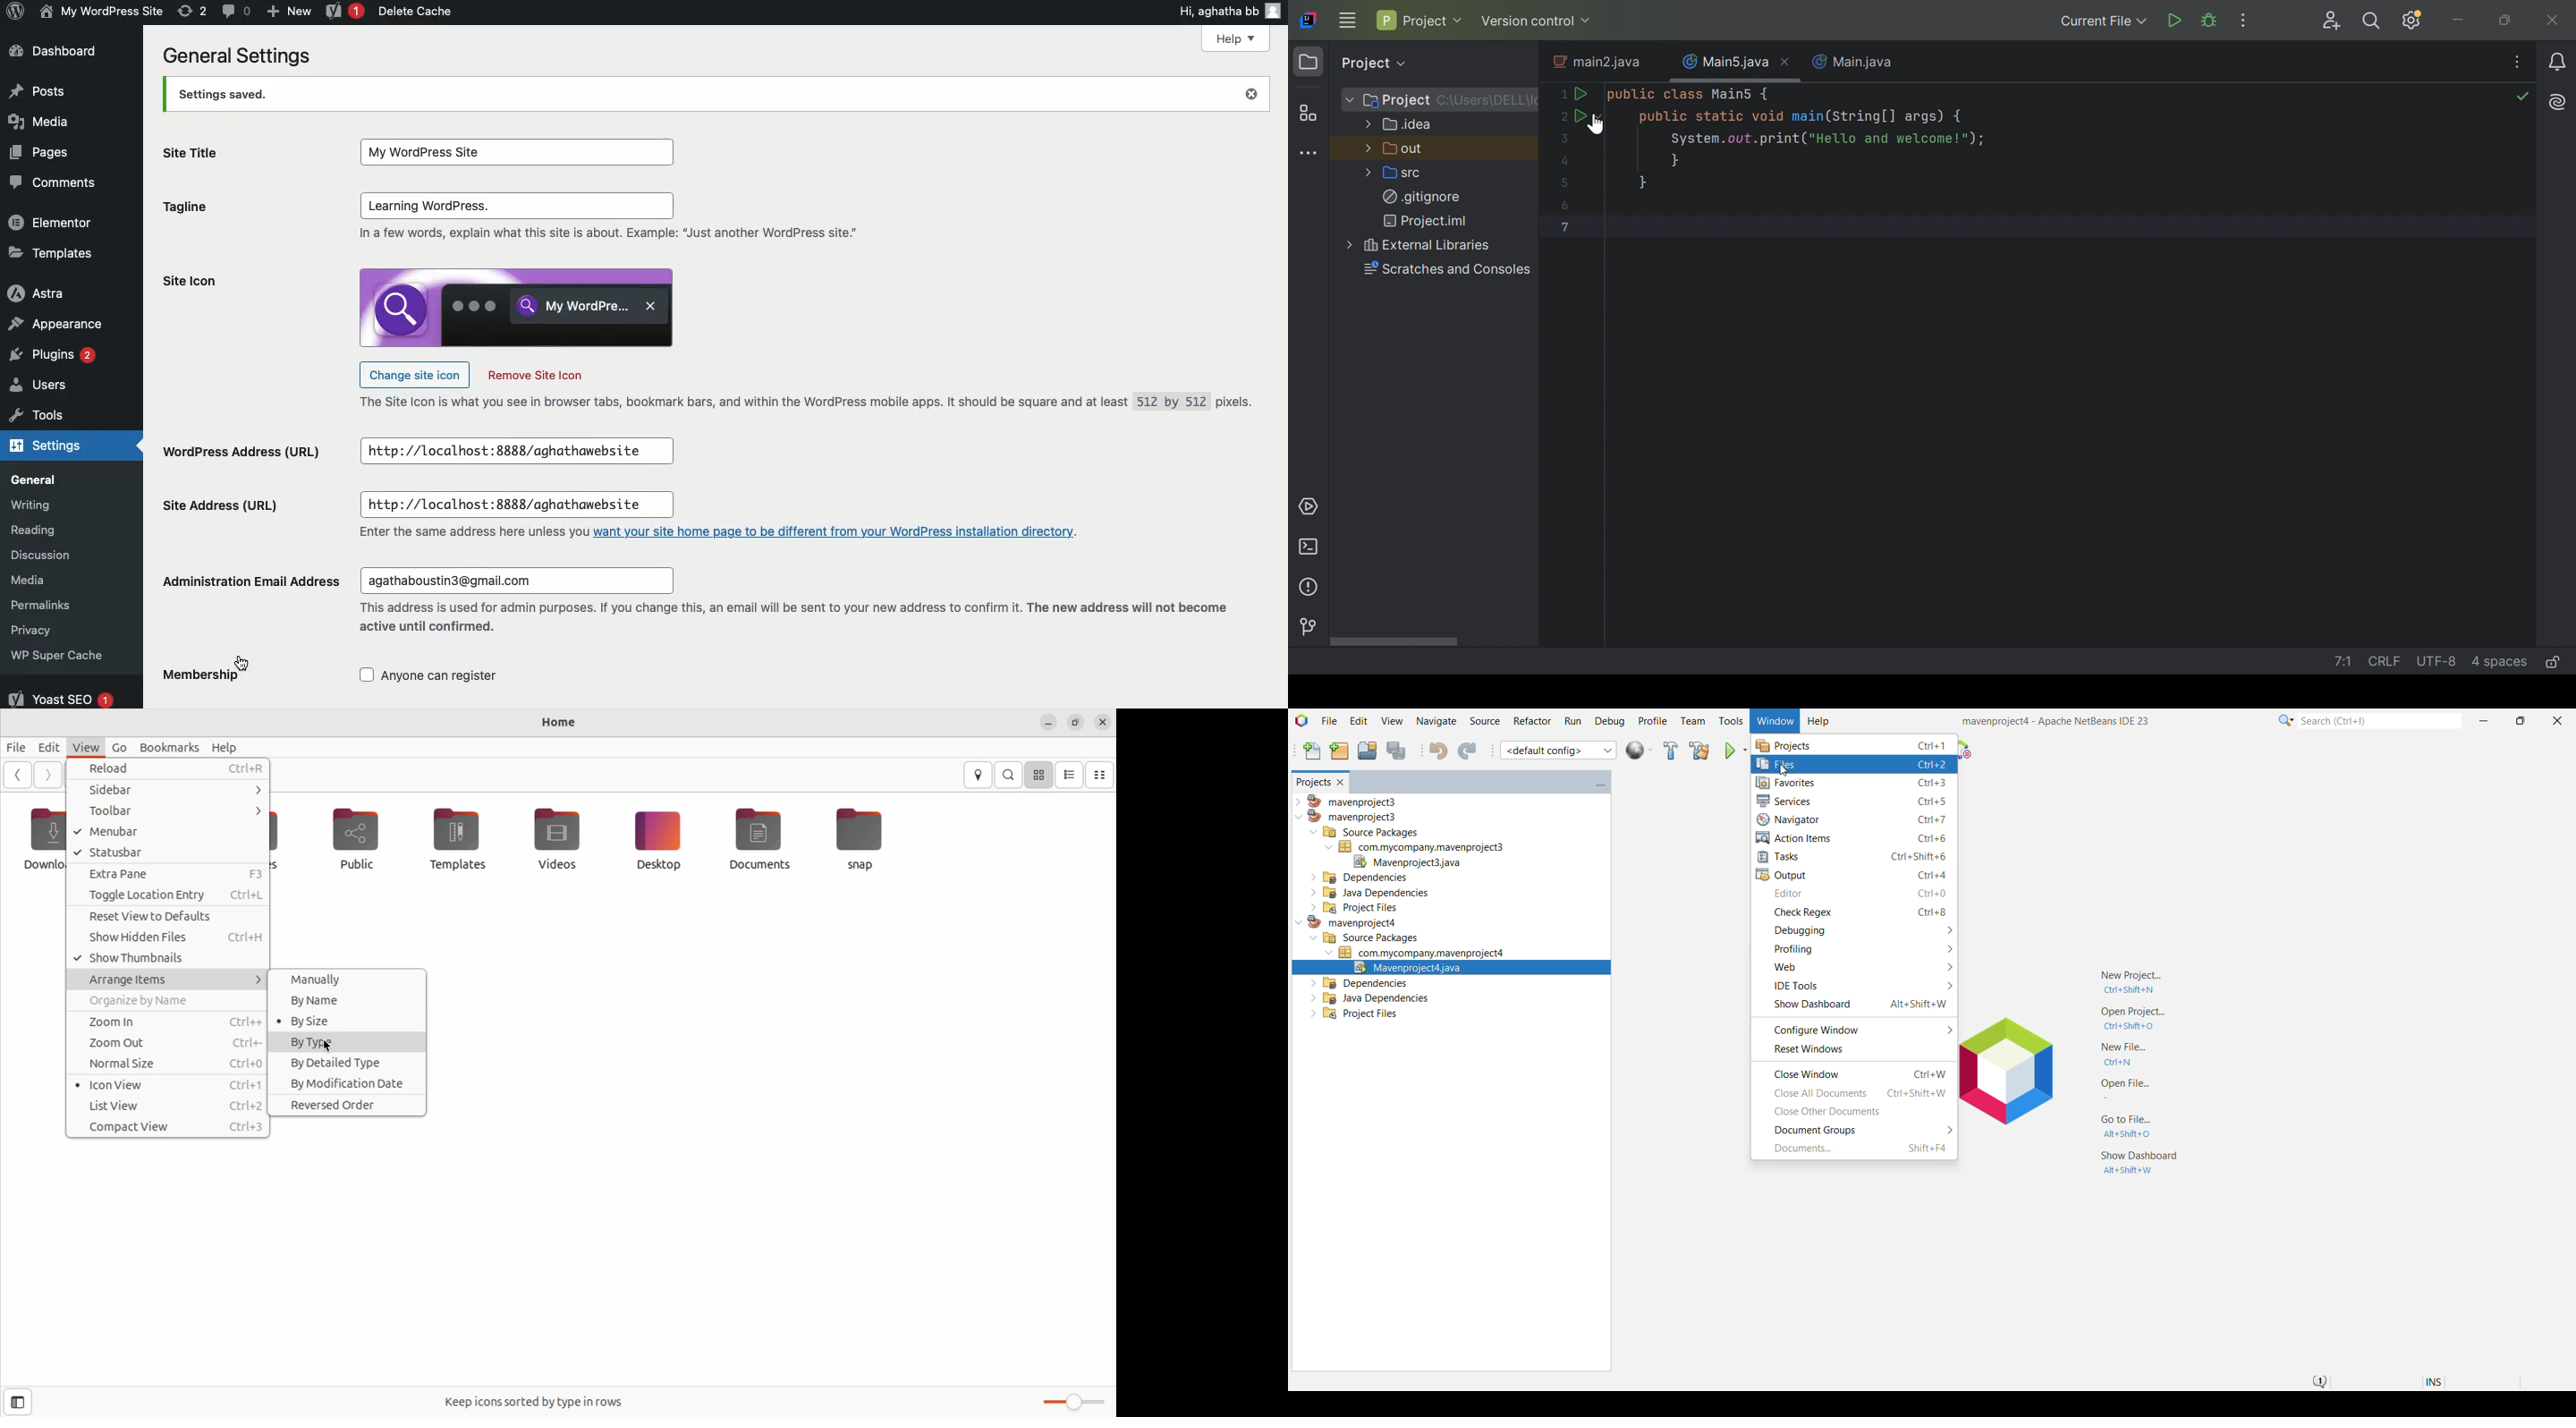 This screenshot has height=1428, width=2576. Describe the element at coordinates (99, 11) in the screenshot. I see `My wordpress site` at that location.